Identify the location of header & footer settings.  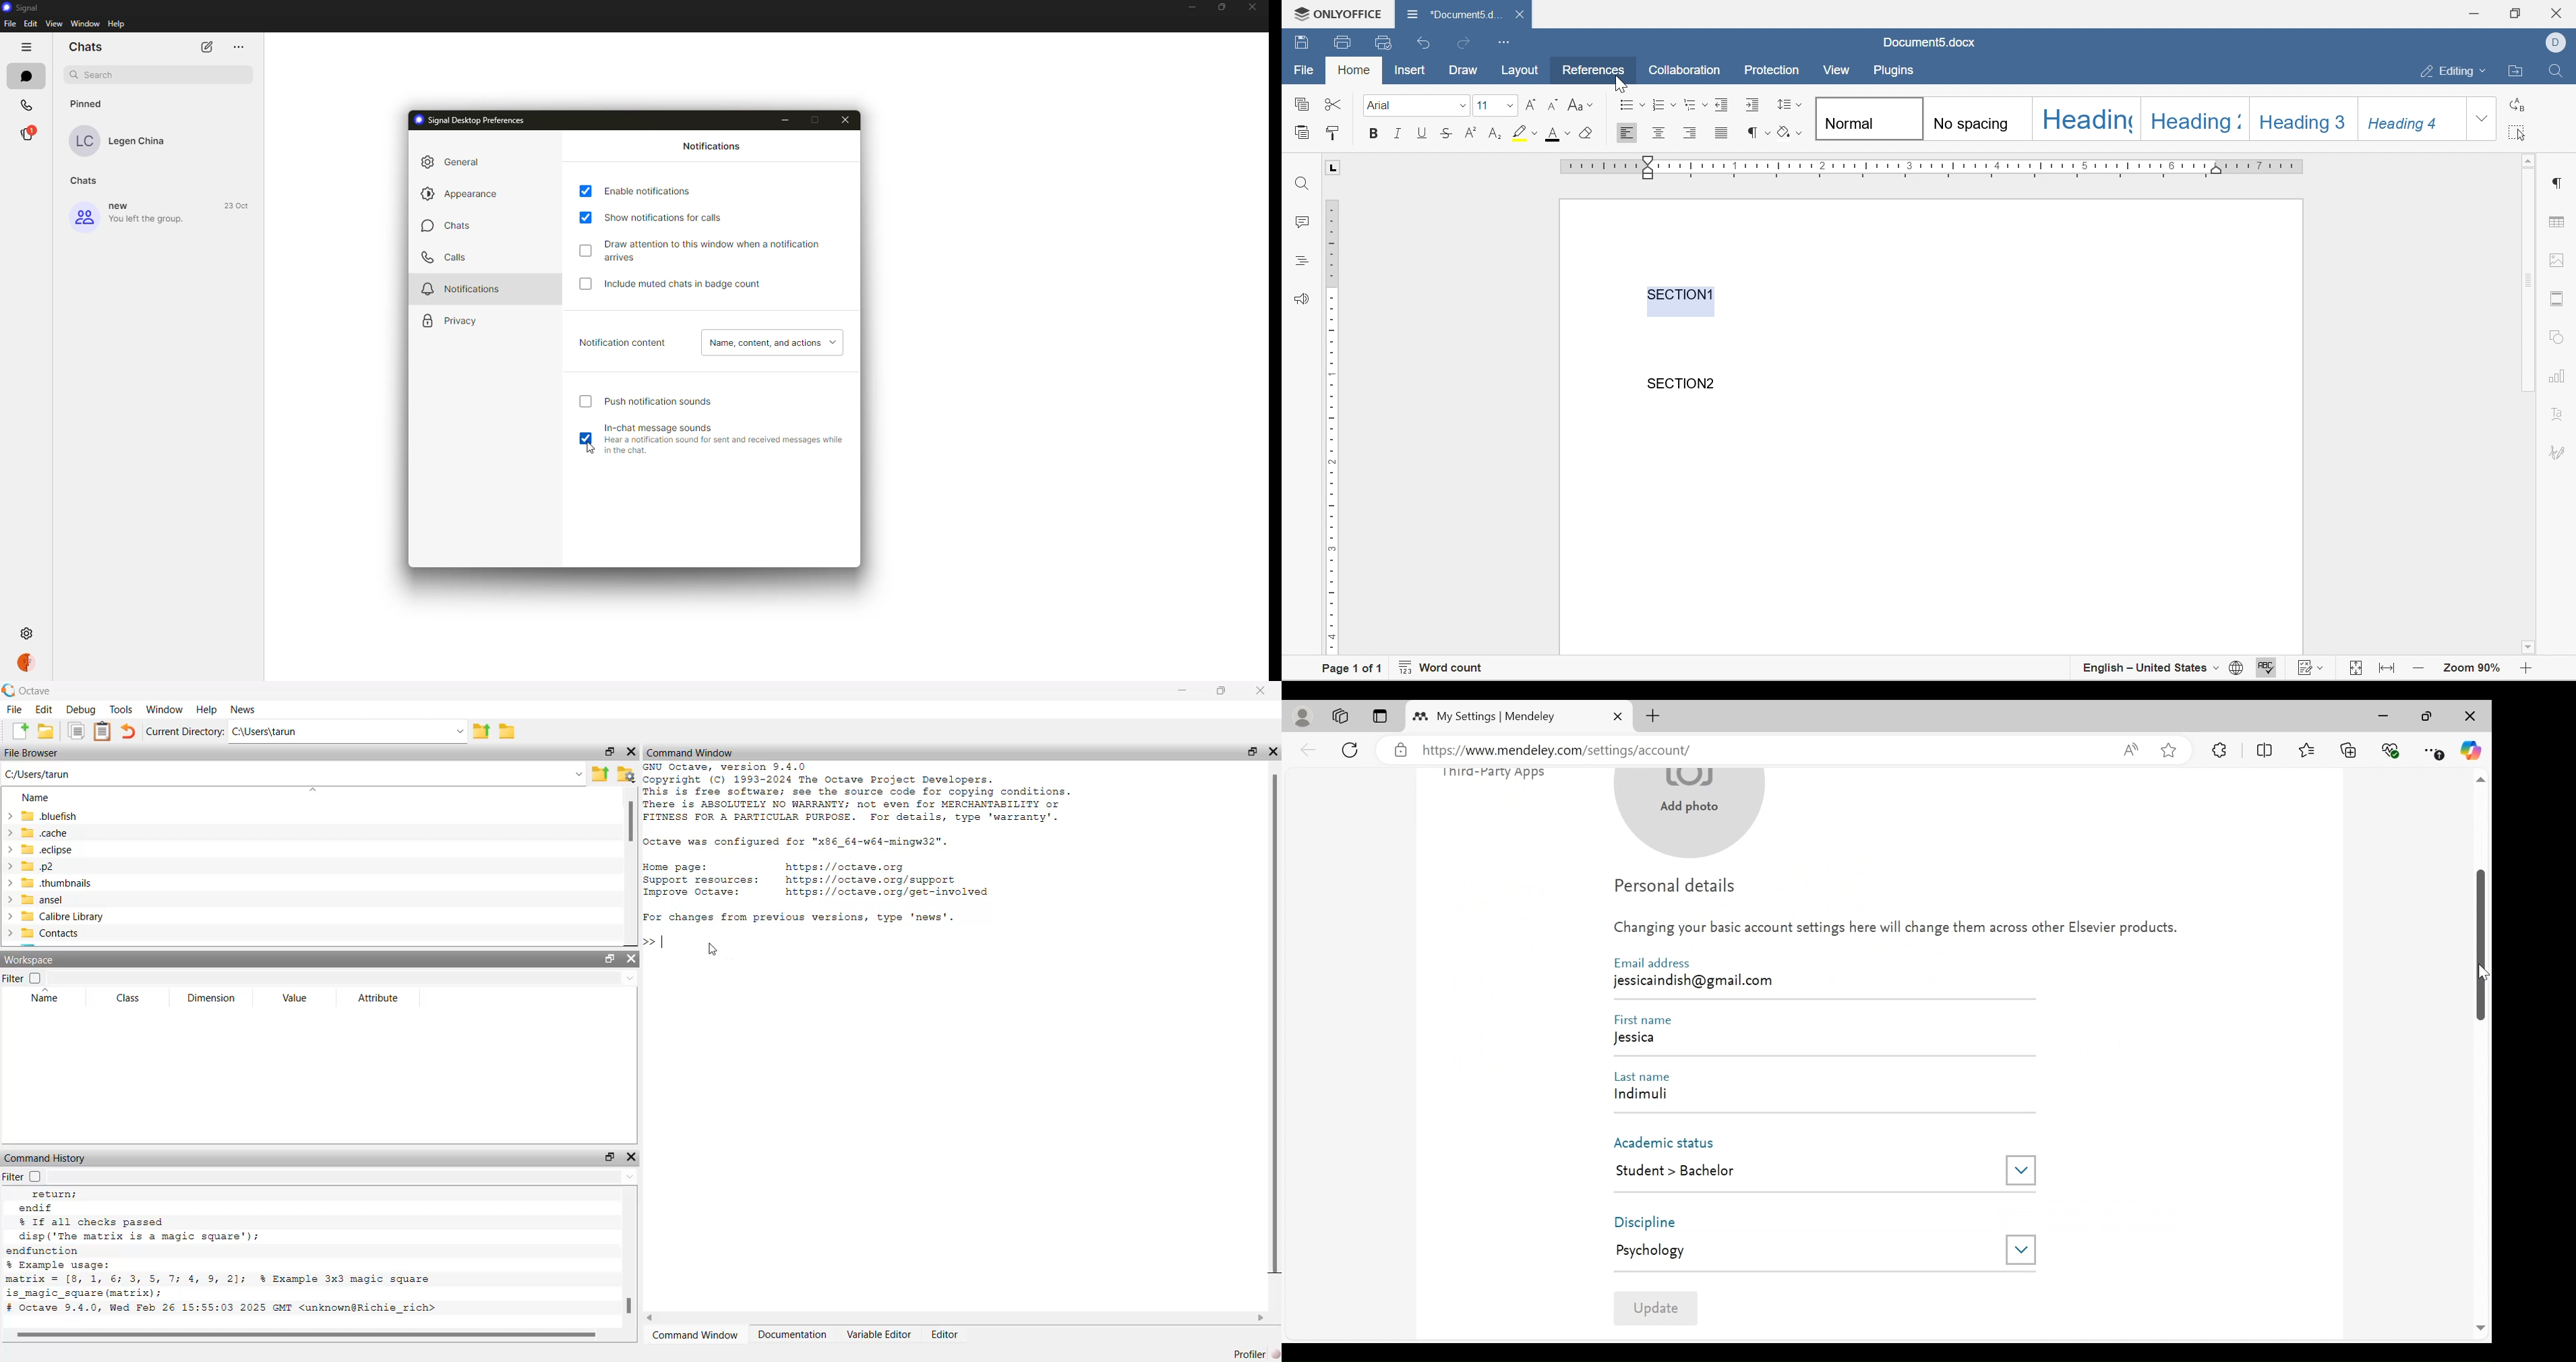
(2556, 299).